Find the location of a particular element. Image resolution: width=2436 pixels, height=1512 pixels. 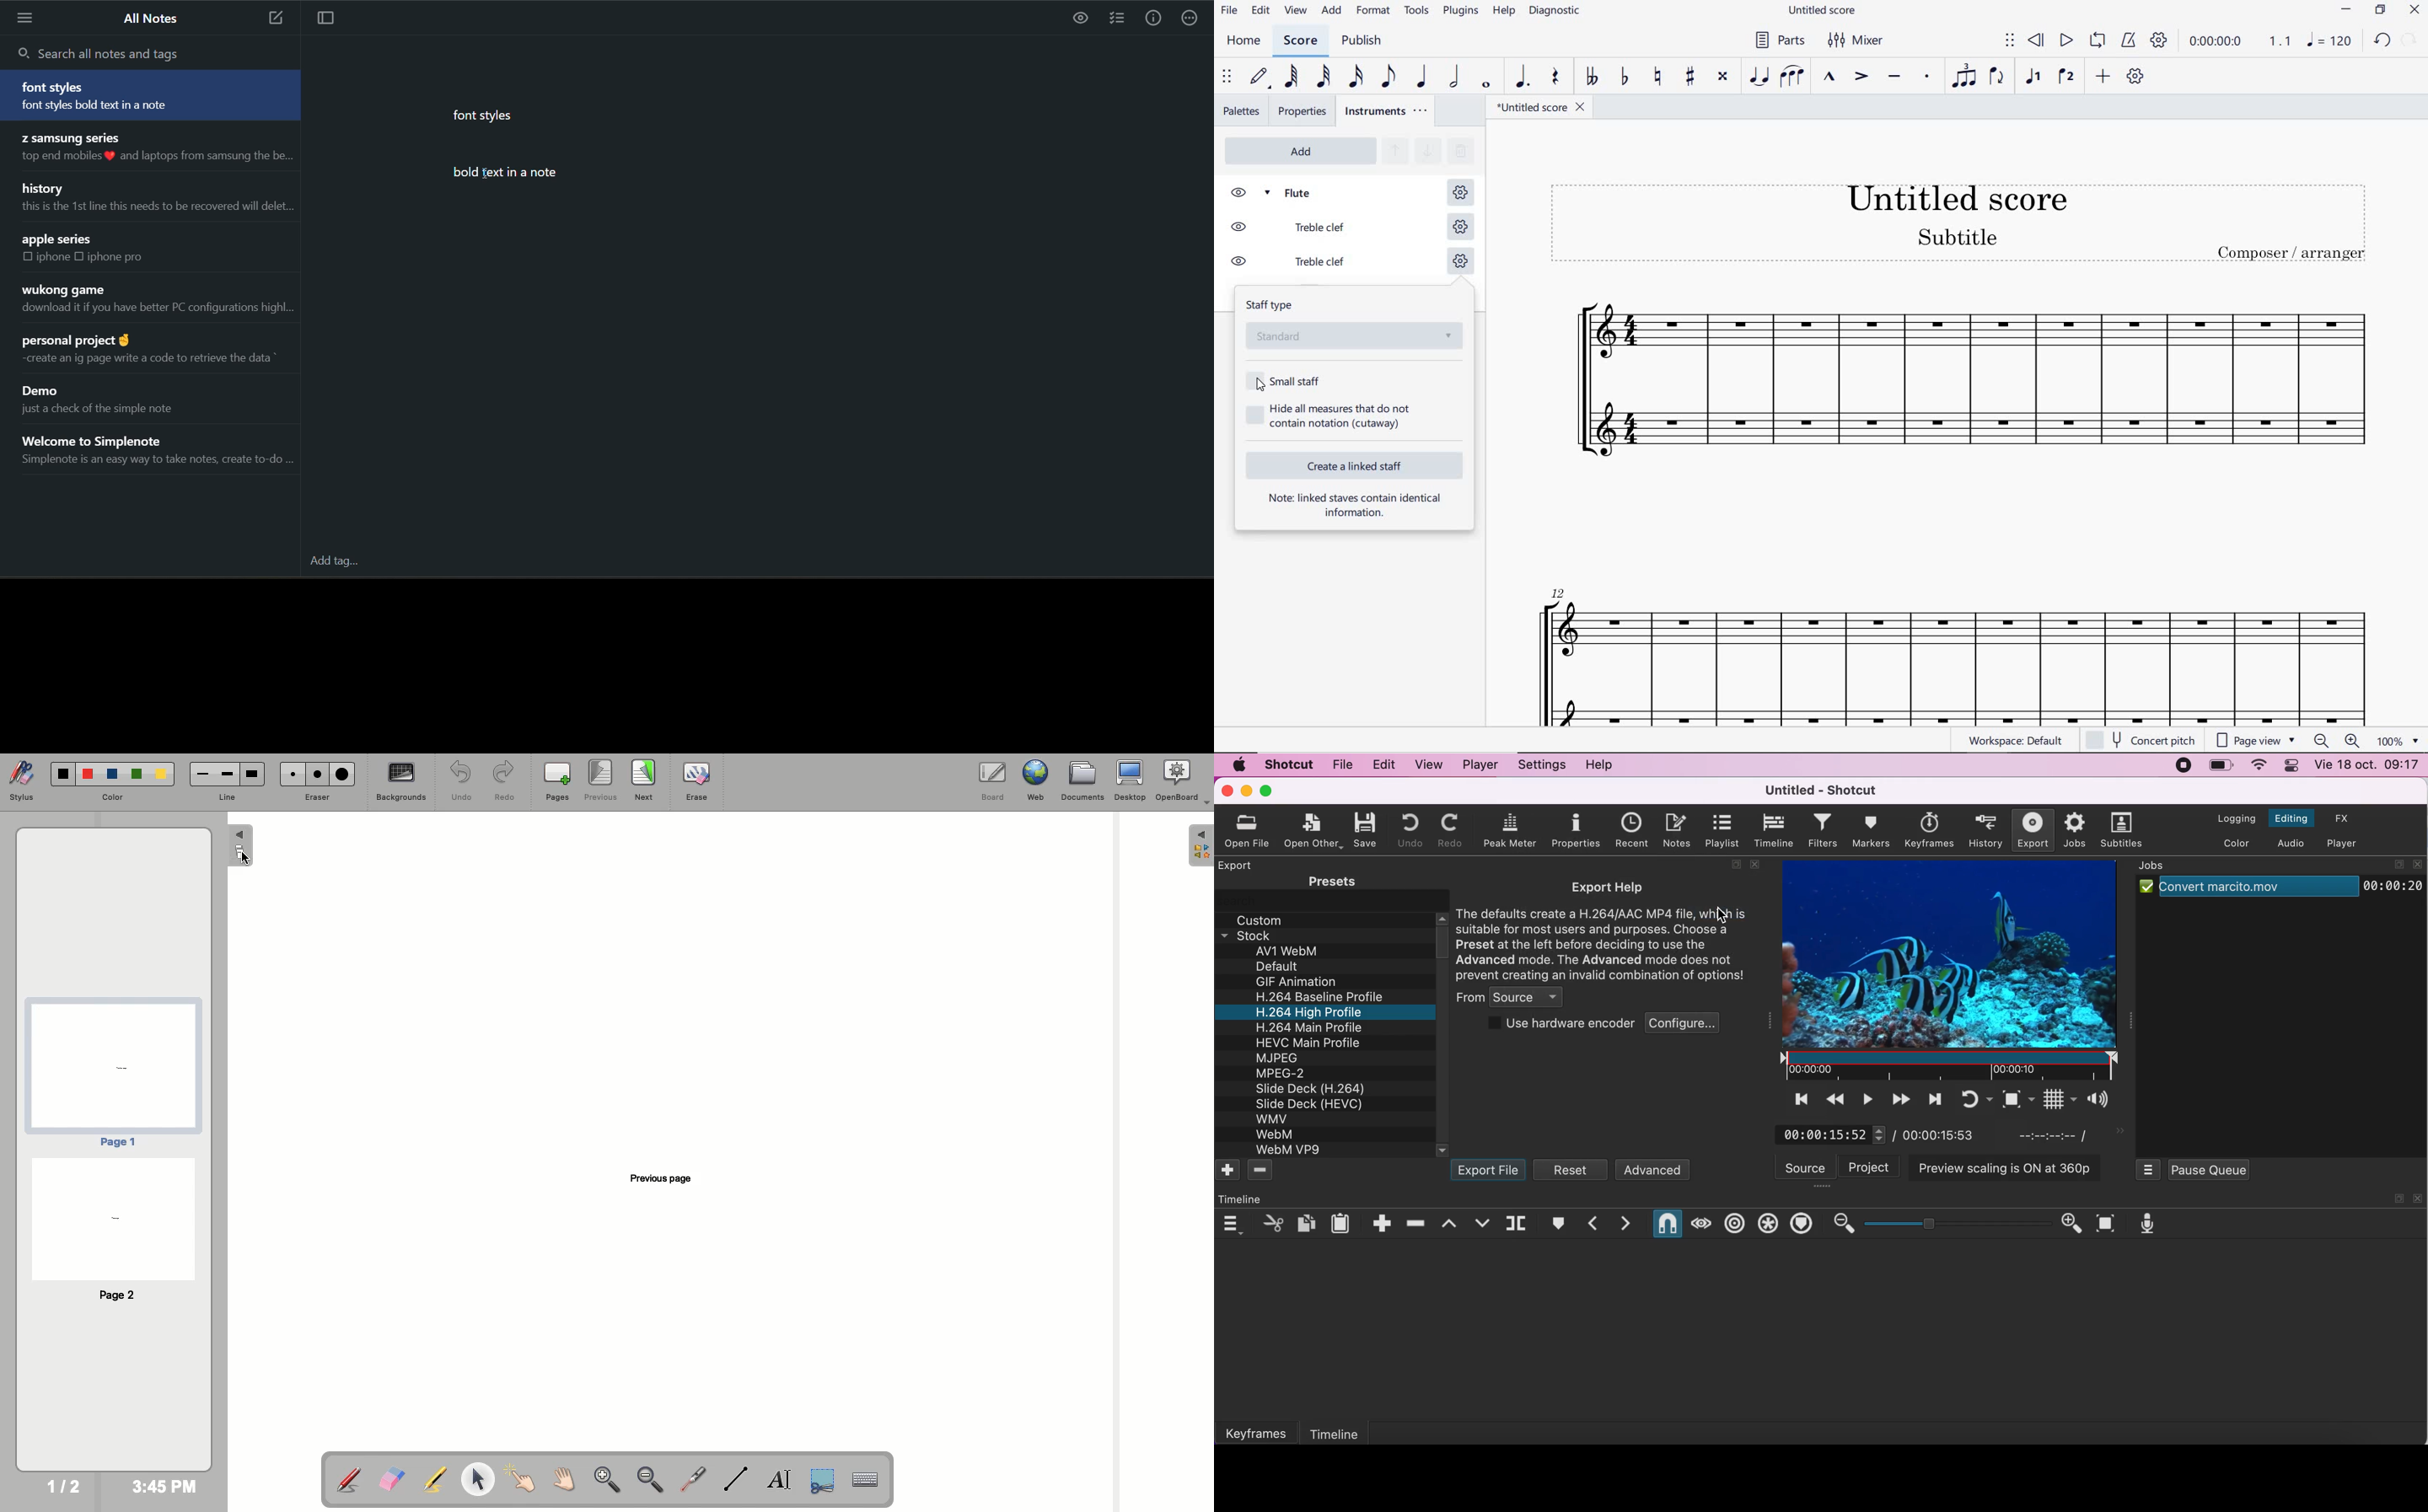

minimize is located at coordinates (1247, 790).